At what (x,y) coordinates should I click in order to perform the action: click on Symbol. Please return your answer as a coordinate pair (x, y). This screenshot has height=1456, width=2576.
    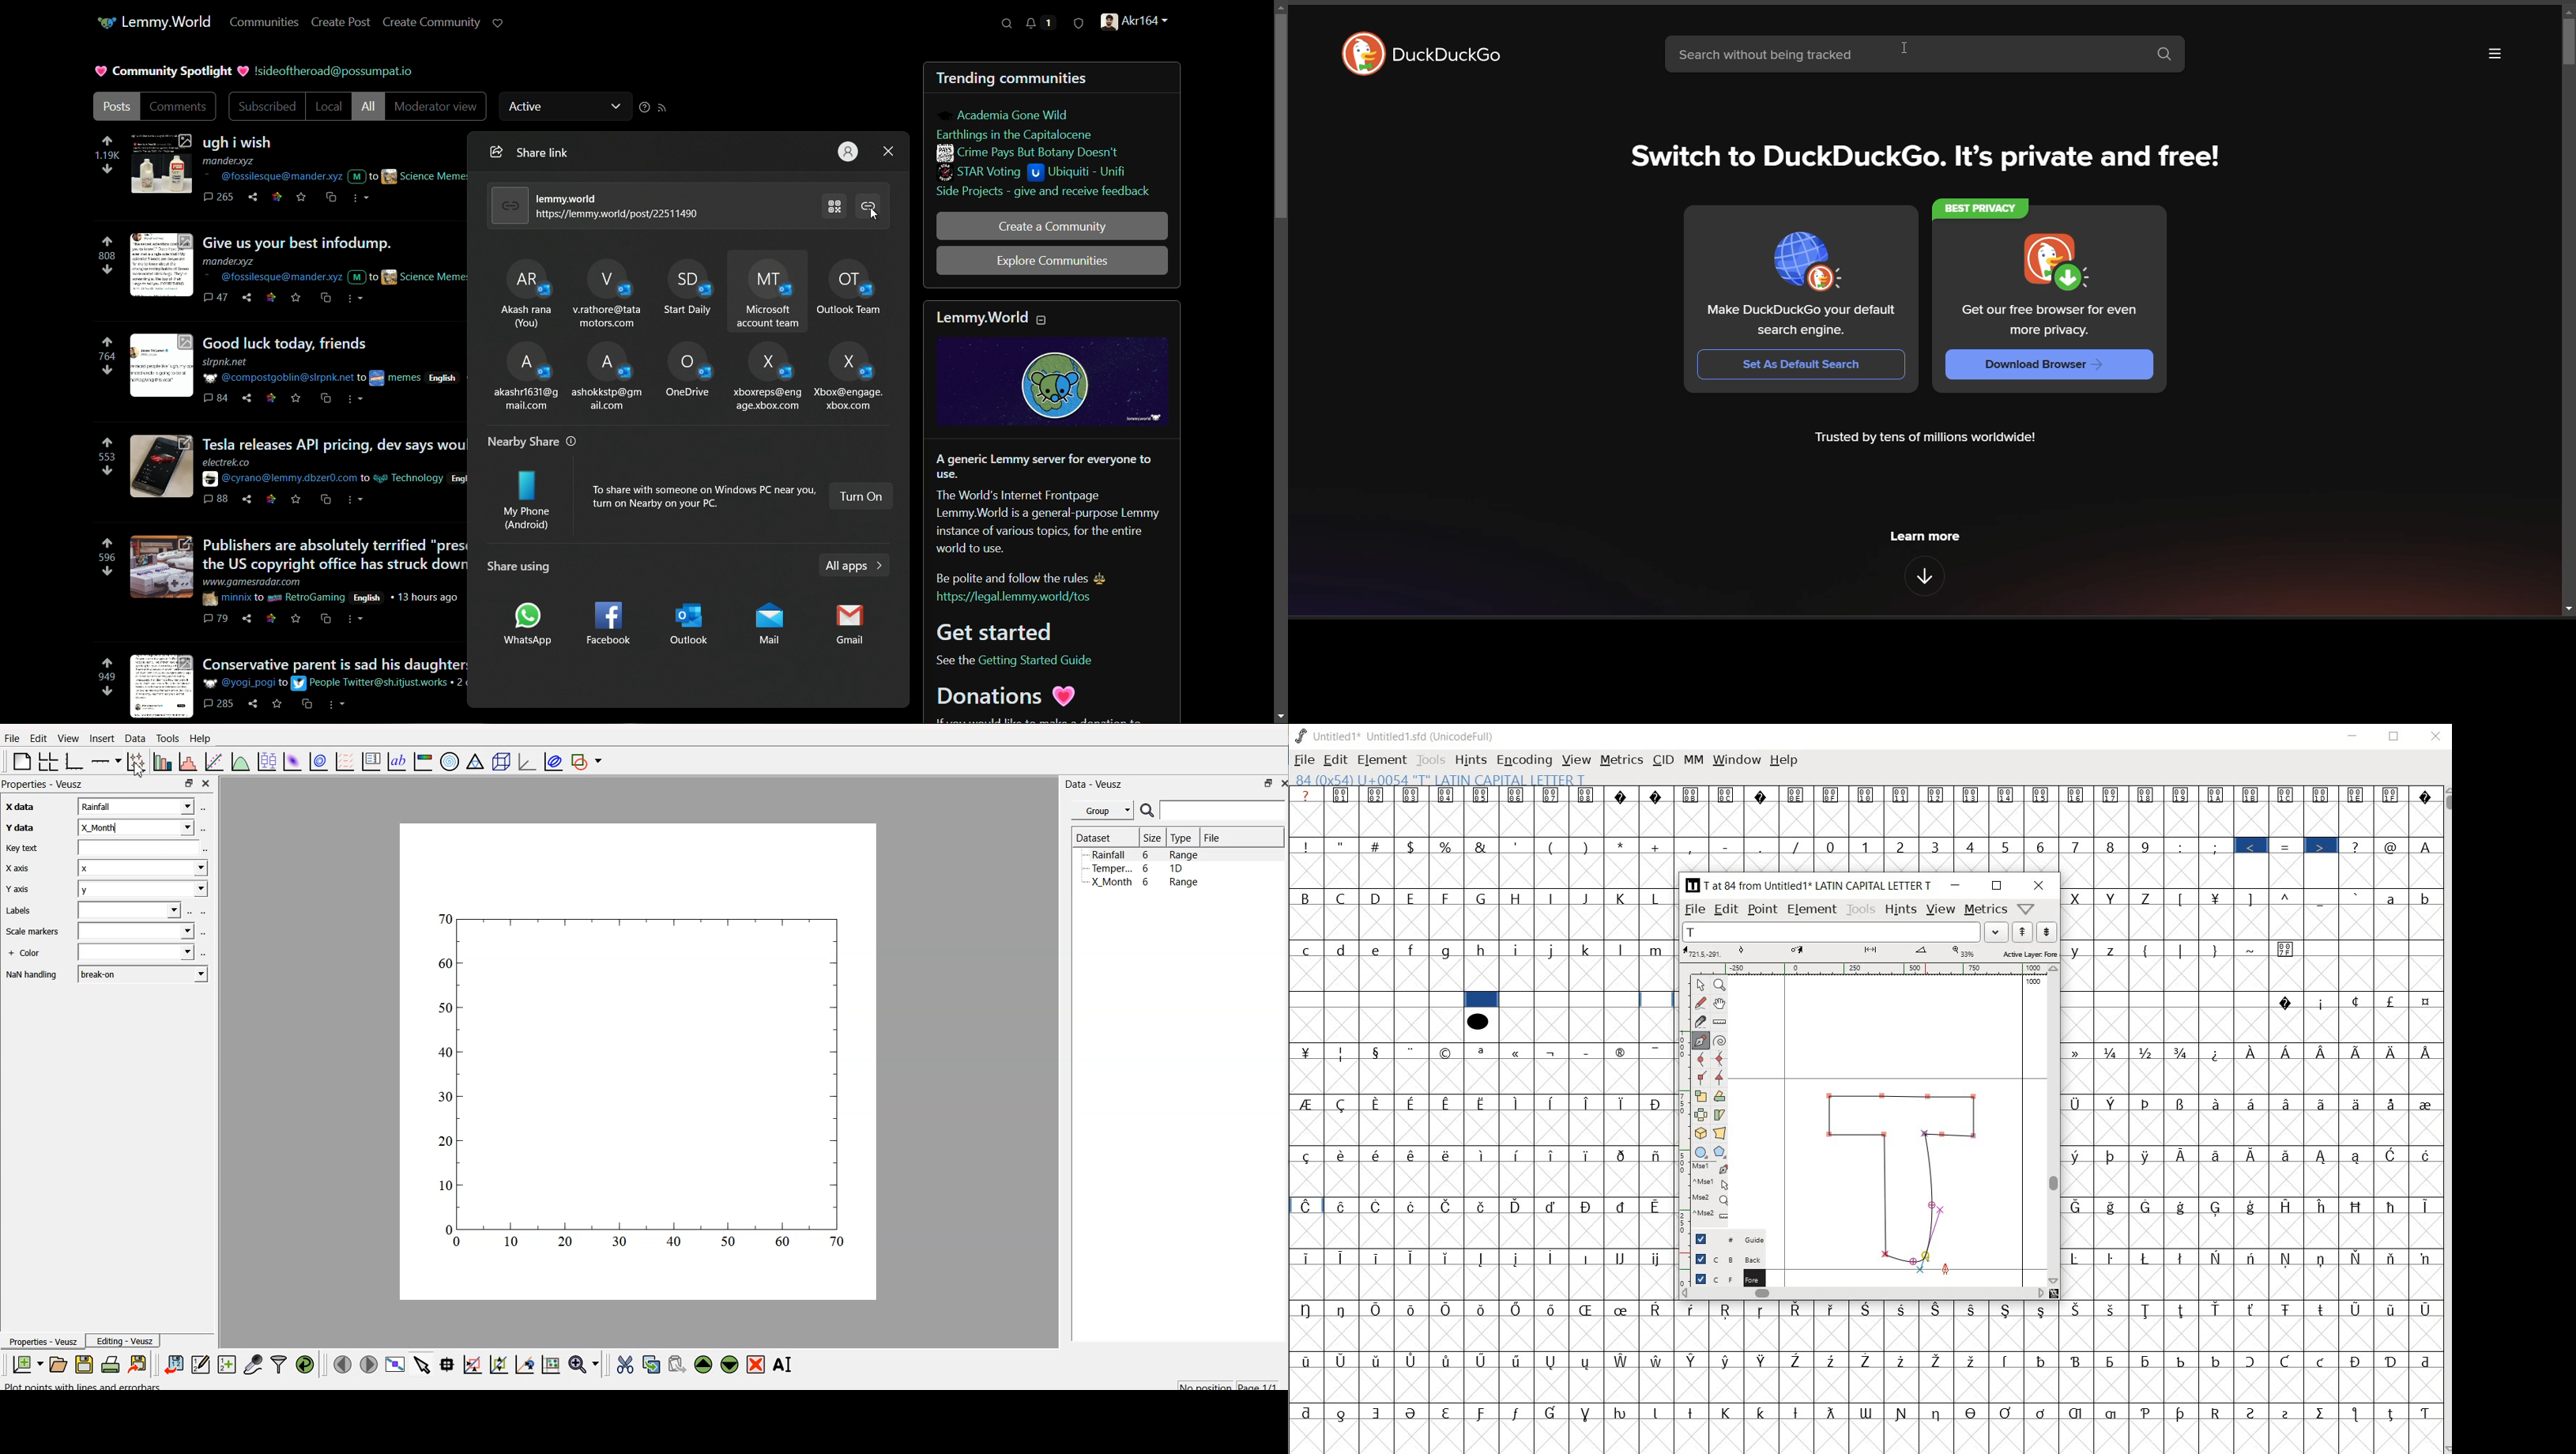
    Looking at the image, I should click on (2043, 796).